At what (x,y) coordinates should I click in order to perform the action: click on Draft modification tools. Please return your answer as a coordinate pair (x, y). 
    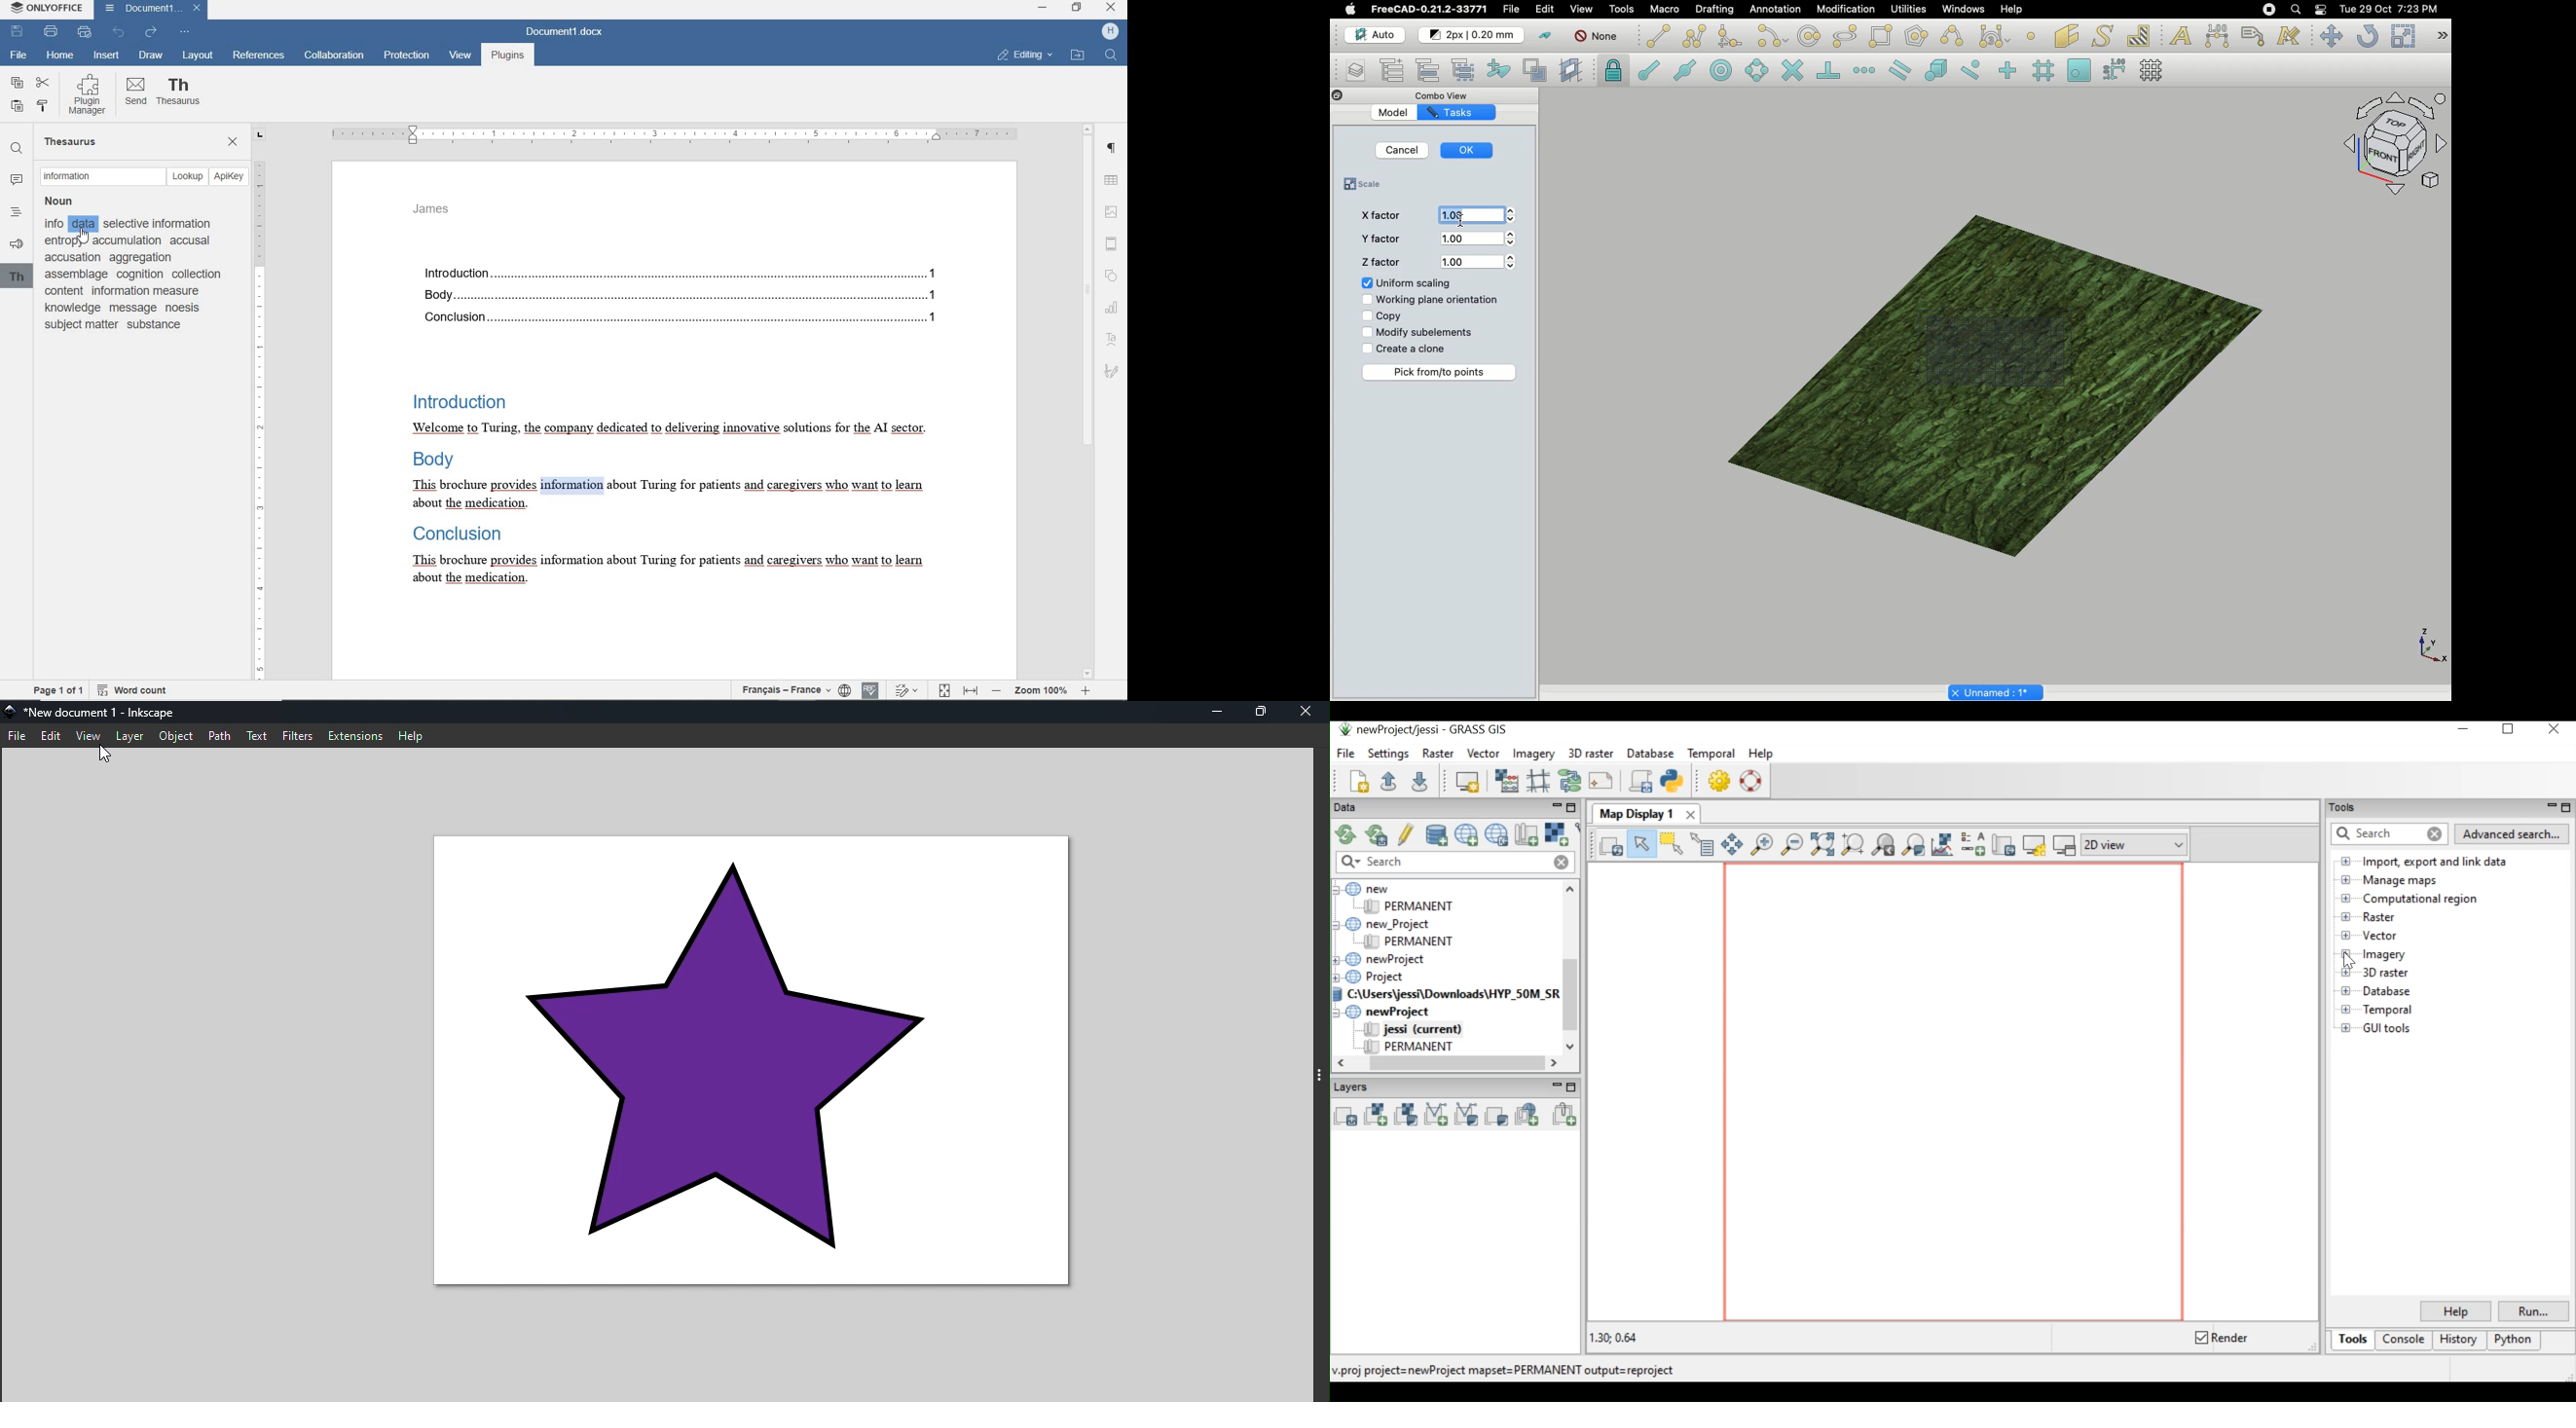
    Looking at the image, I should click on (2442, 36).